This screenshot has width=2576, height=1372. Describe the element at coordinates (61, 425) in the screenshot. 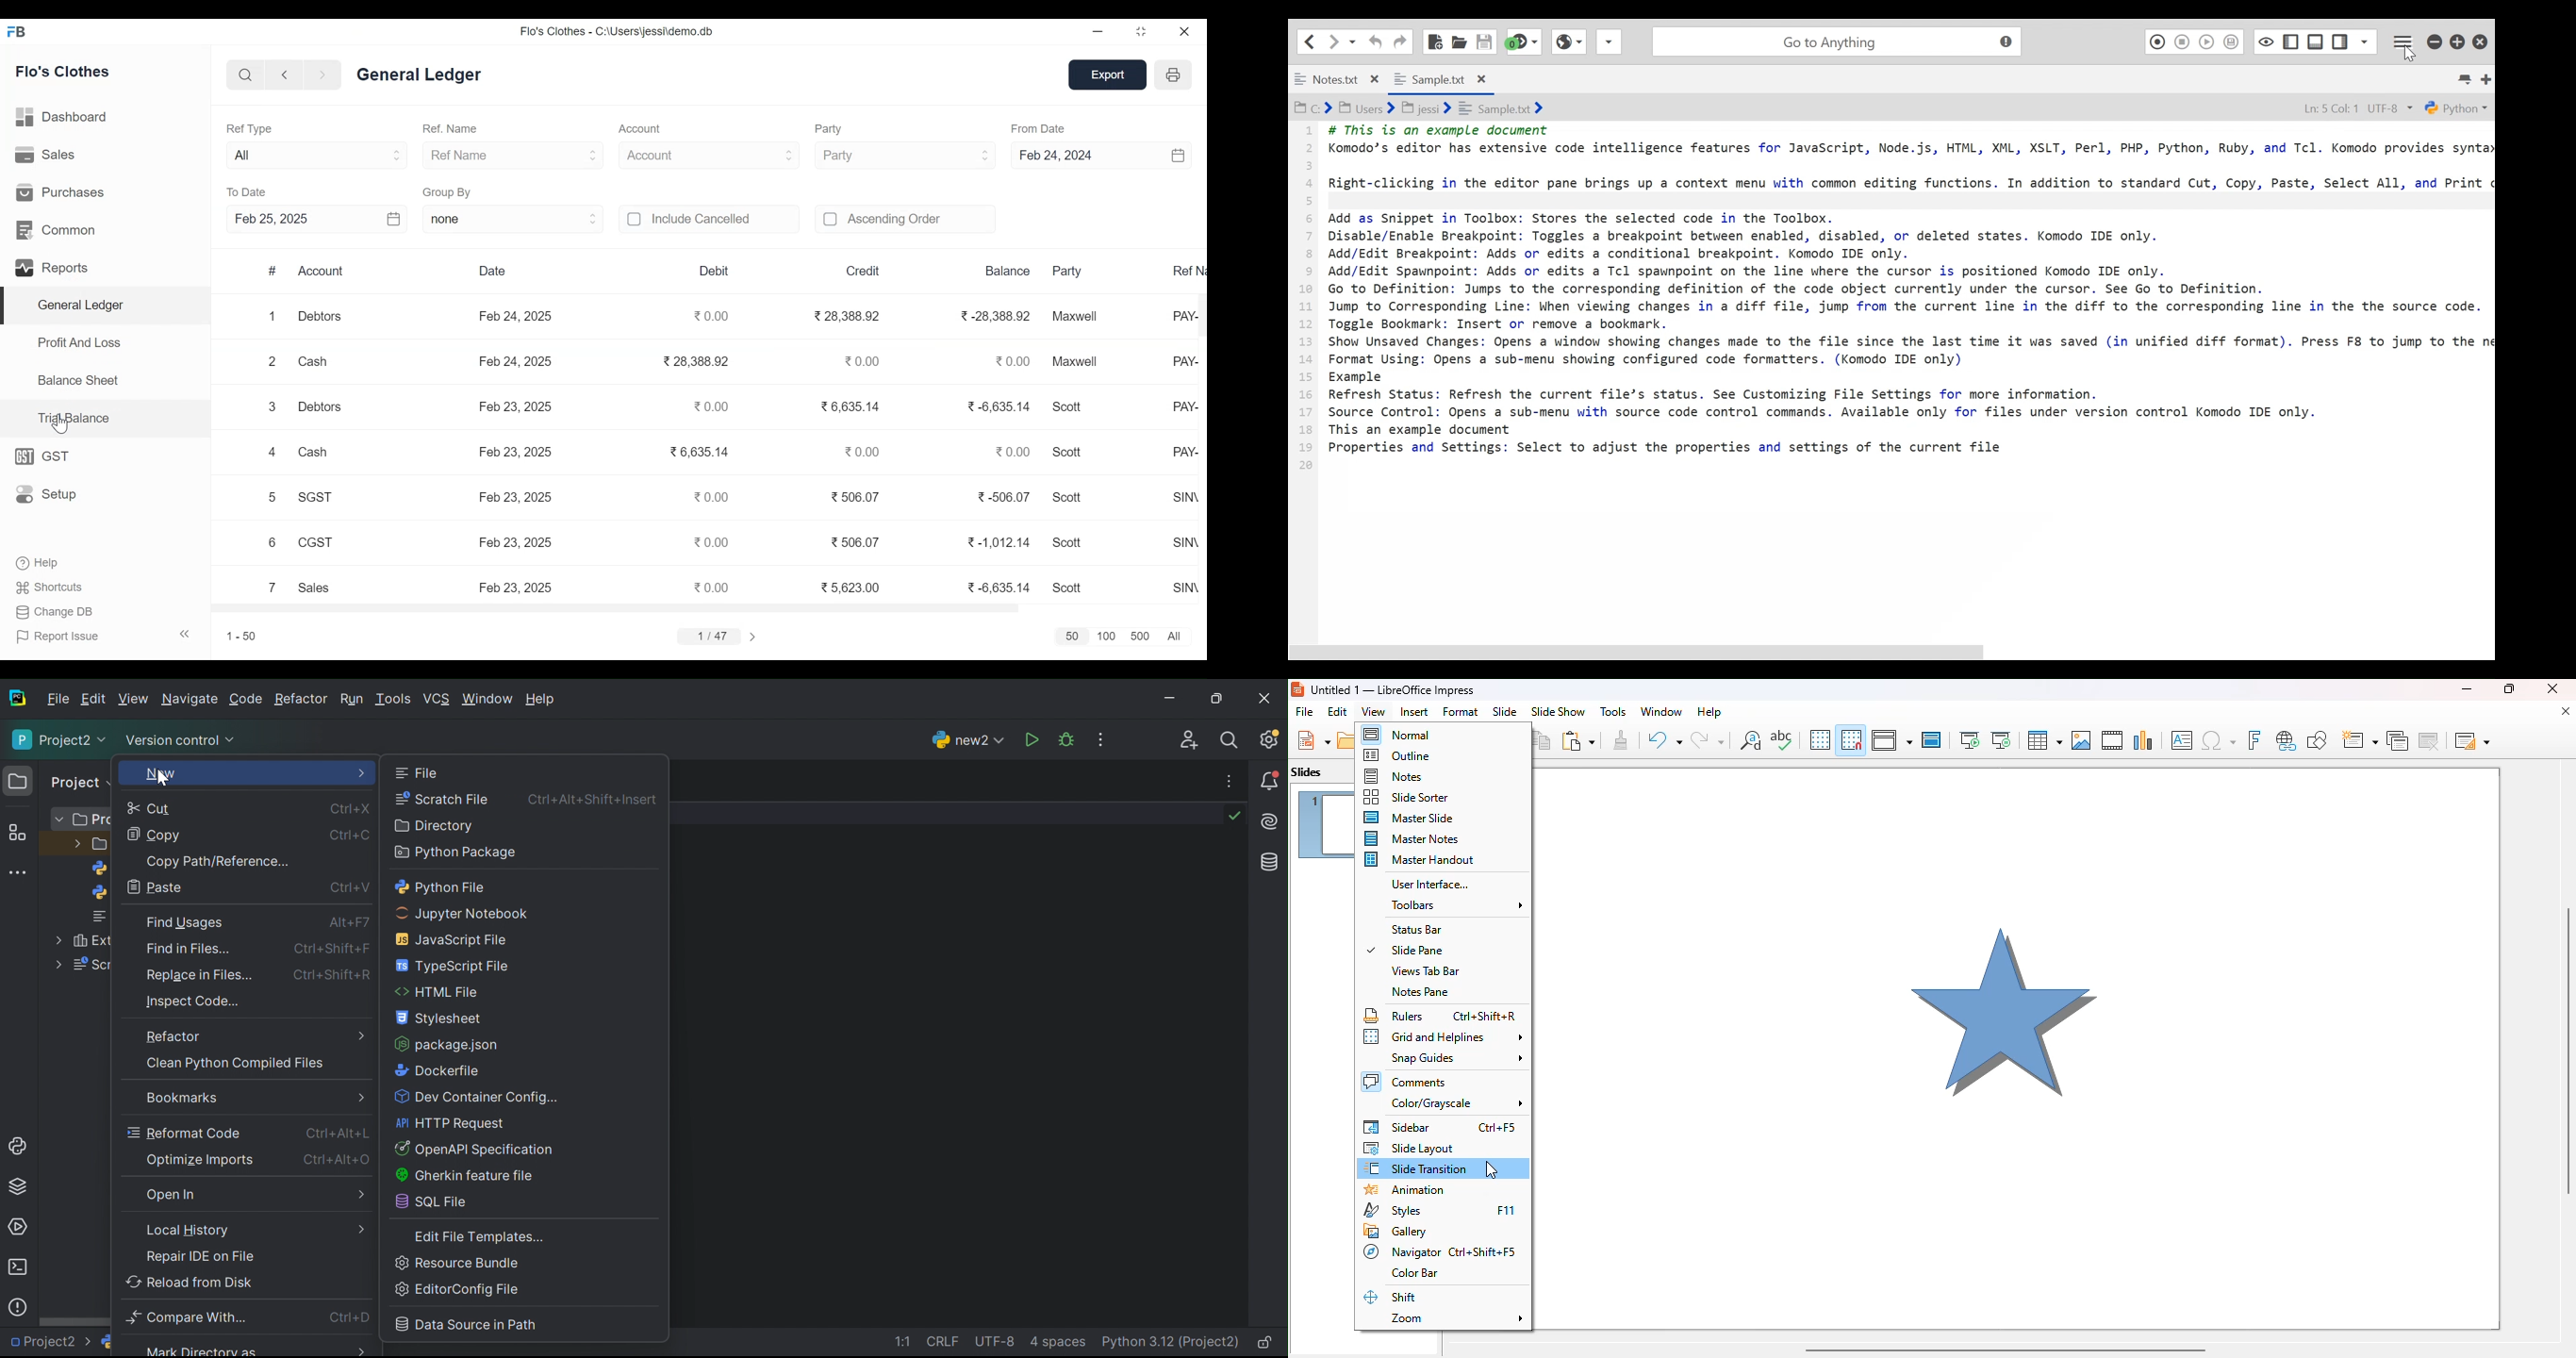

I see `cursor` at that location.